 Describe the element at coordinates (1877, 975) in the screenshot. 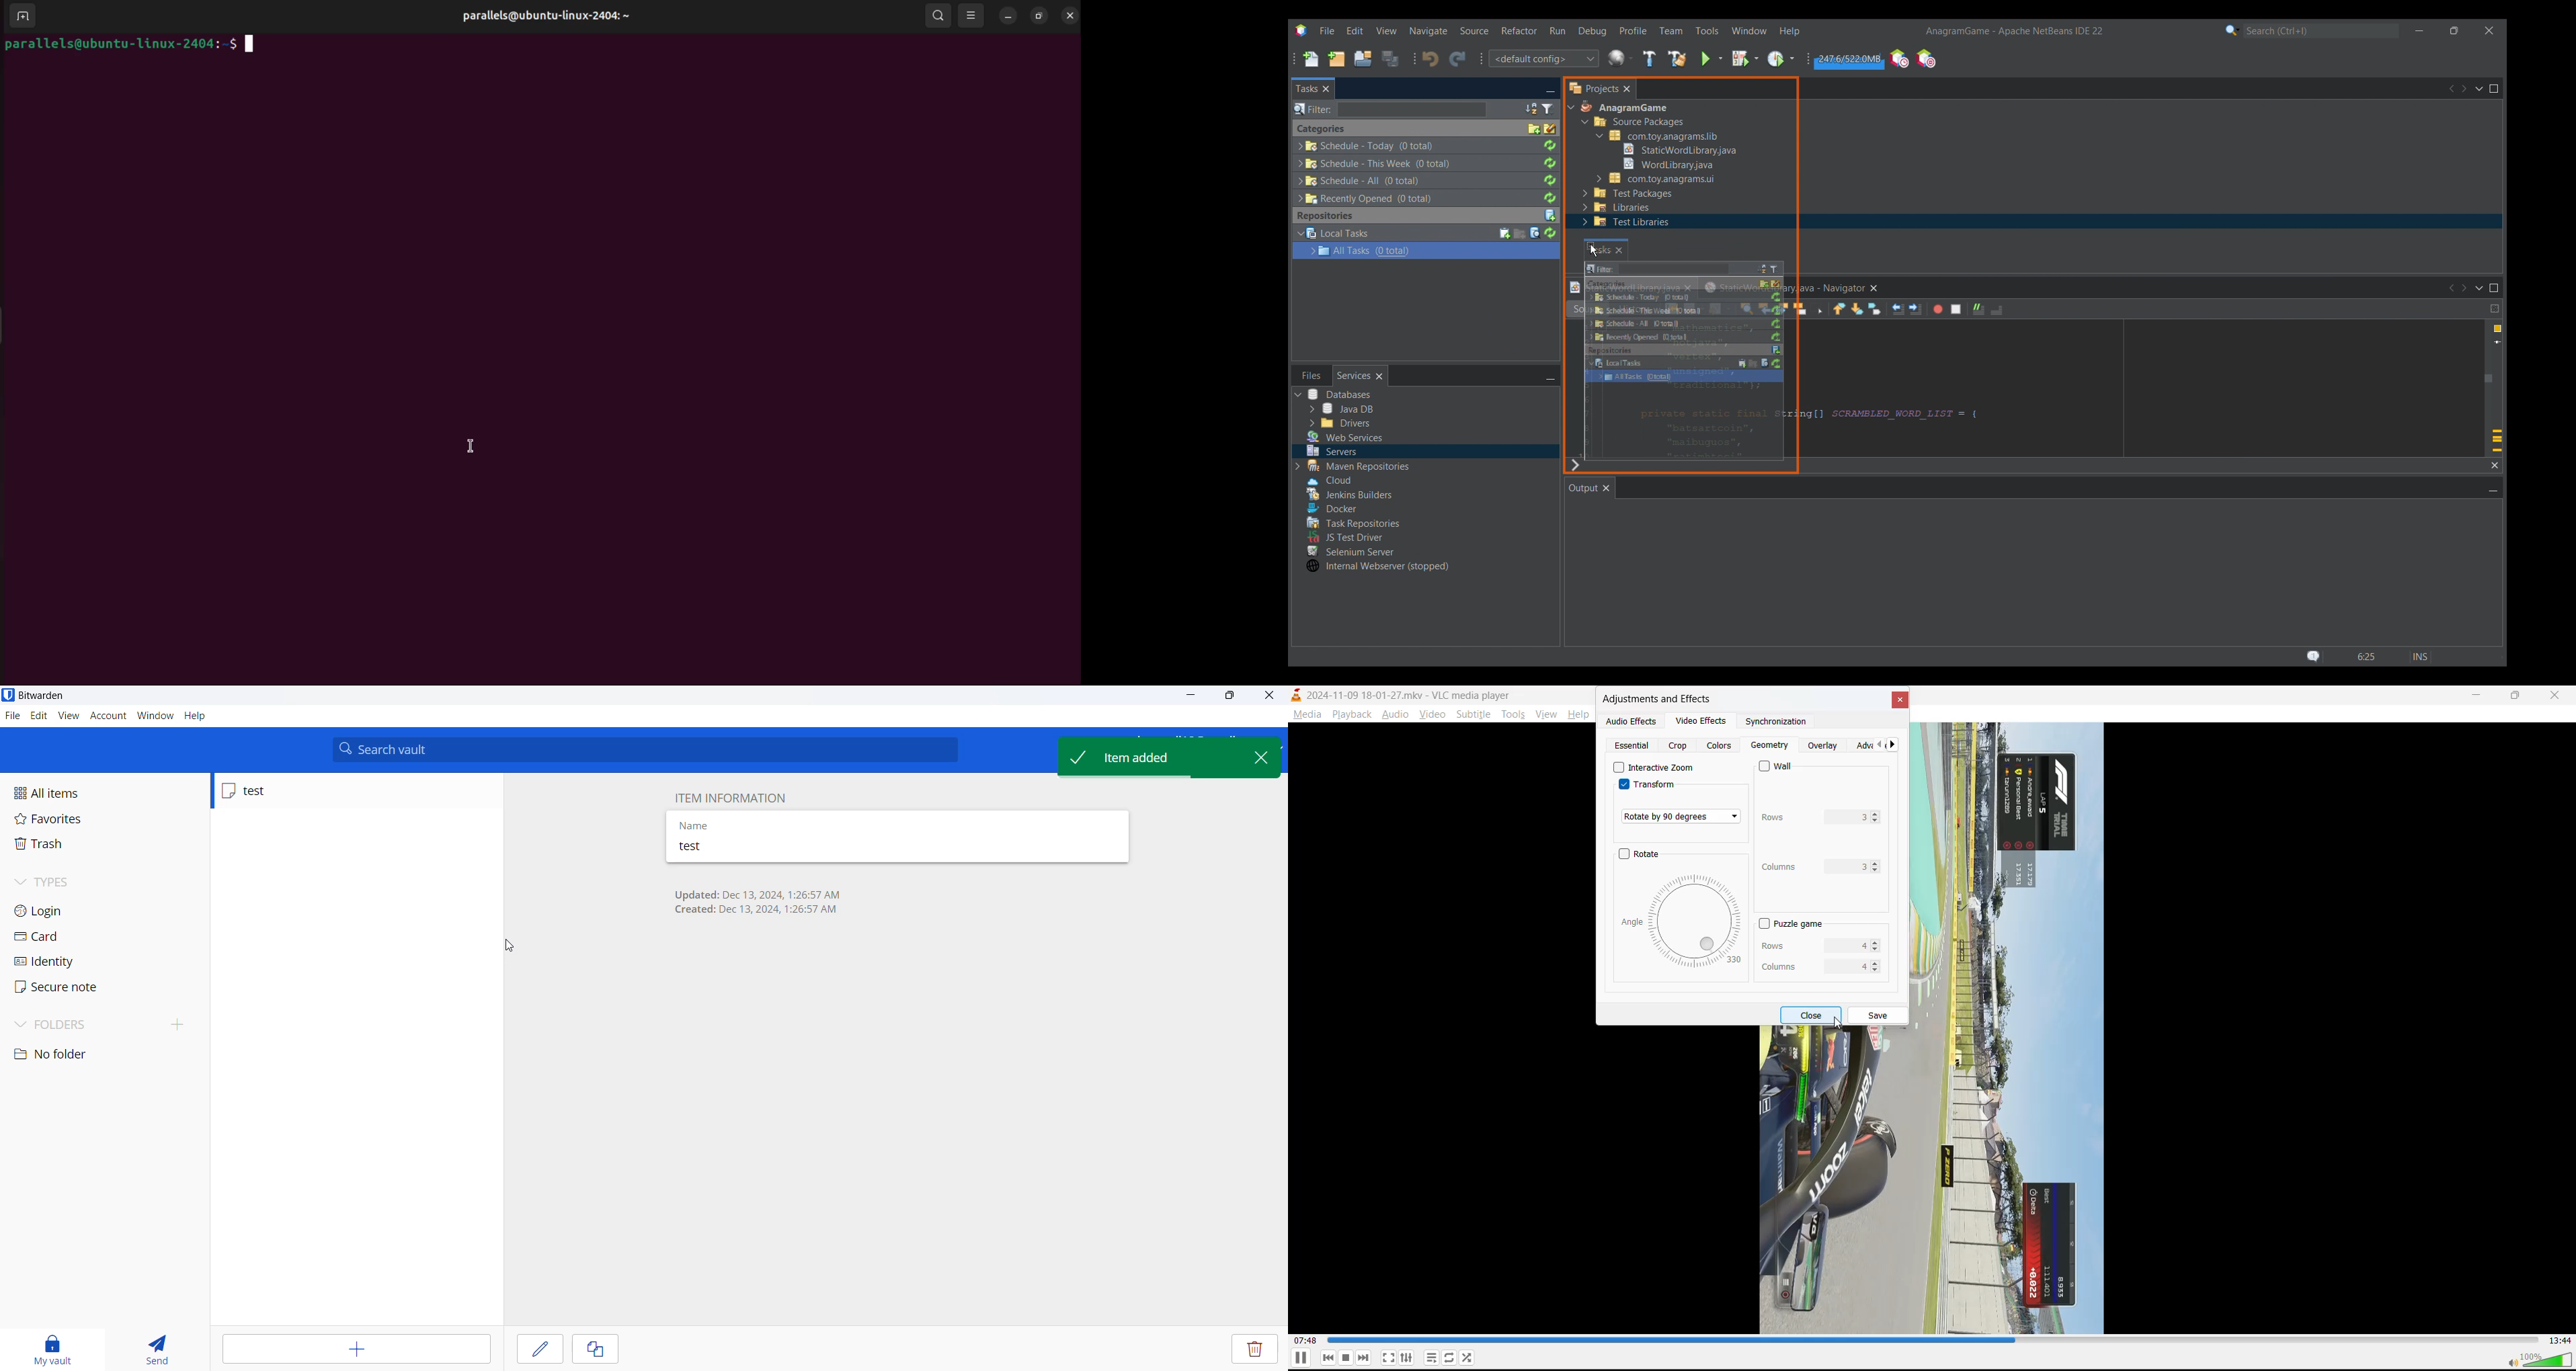

I see `Decrease` at that location.